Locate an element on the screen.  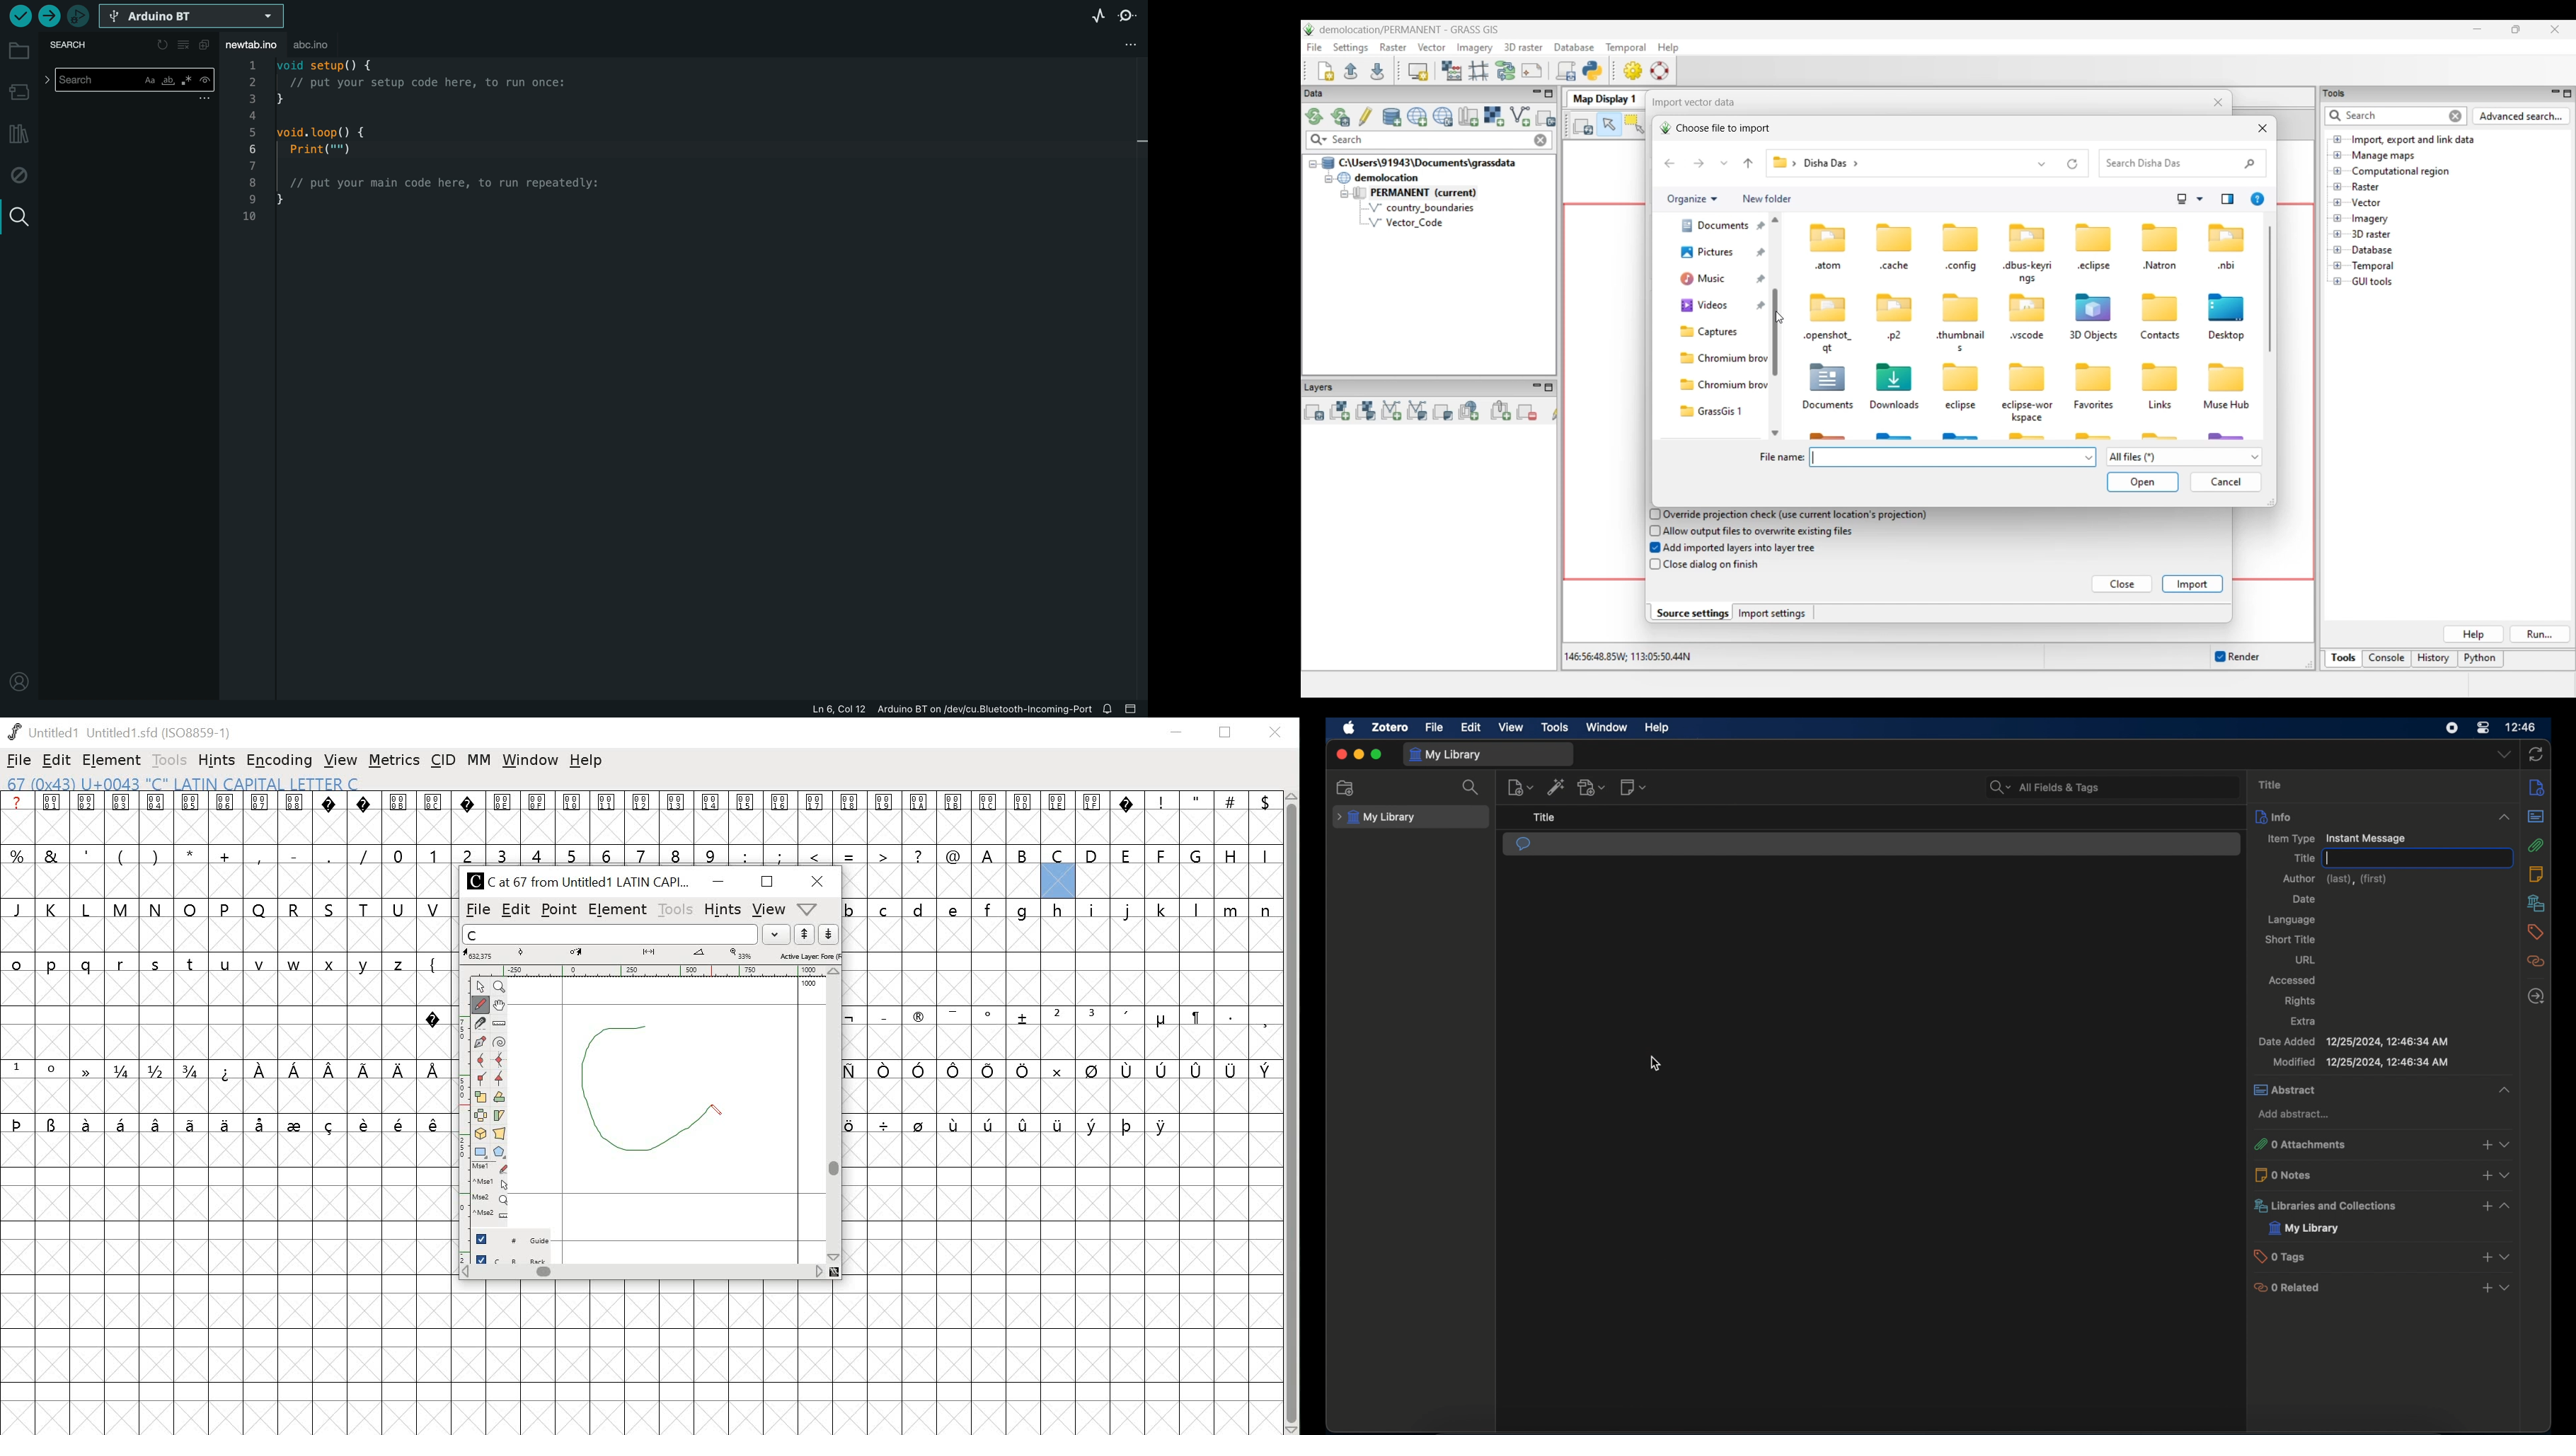
window is located at coordinates (1606, 727).